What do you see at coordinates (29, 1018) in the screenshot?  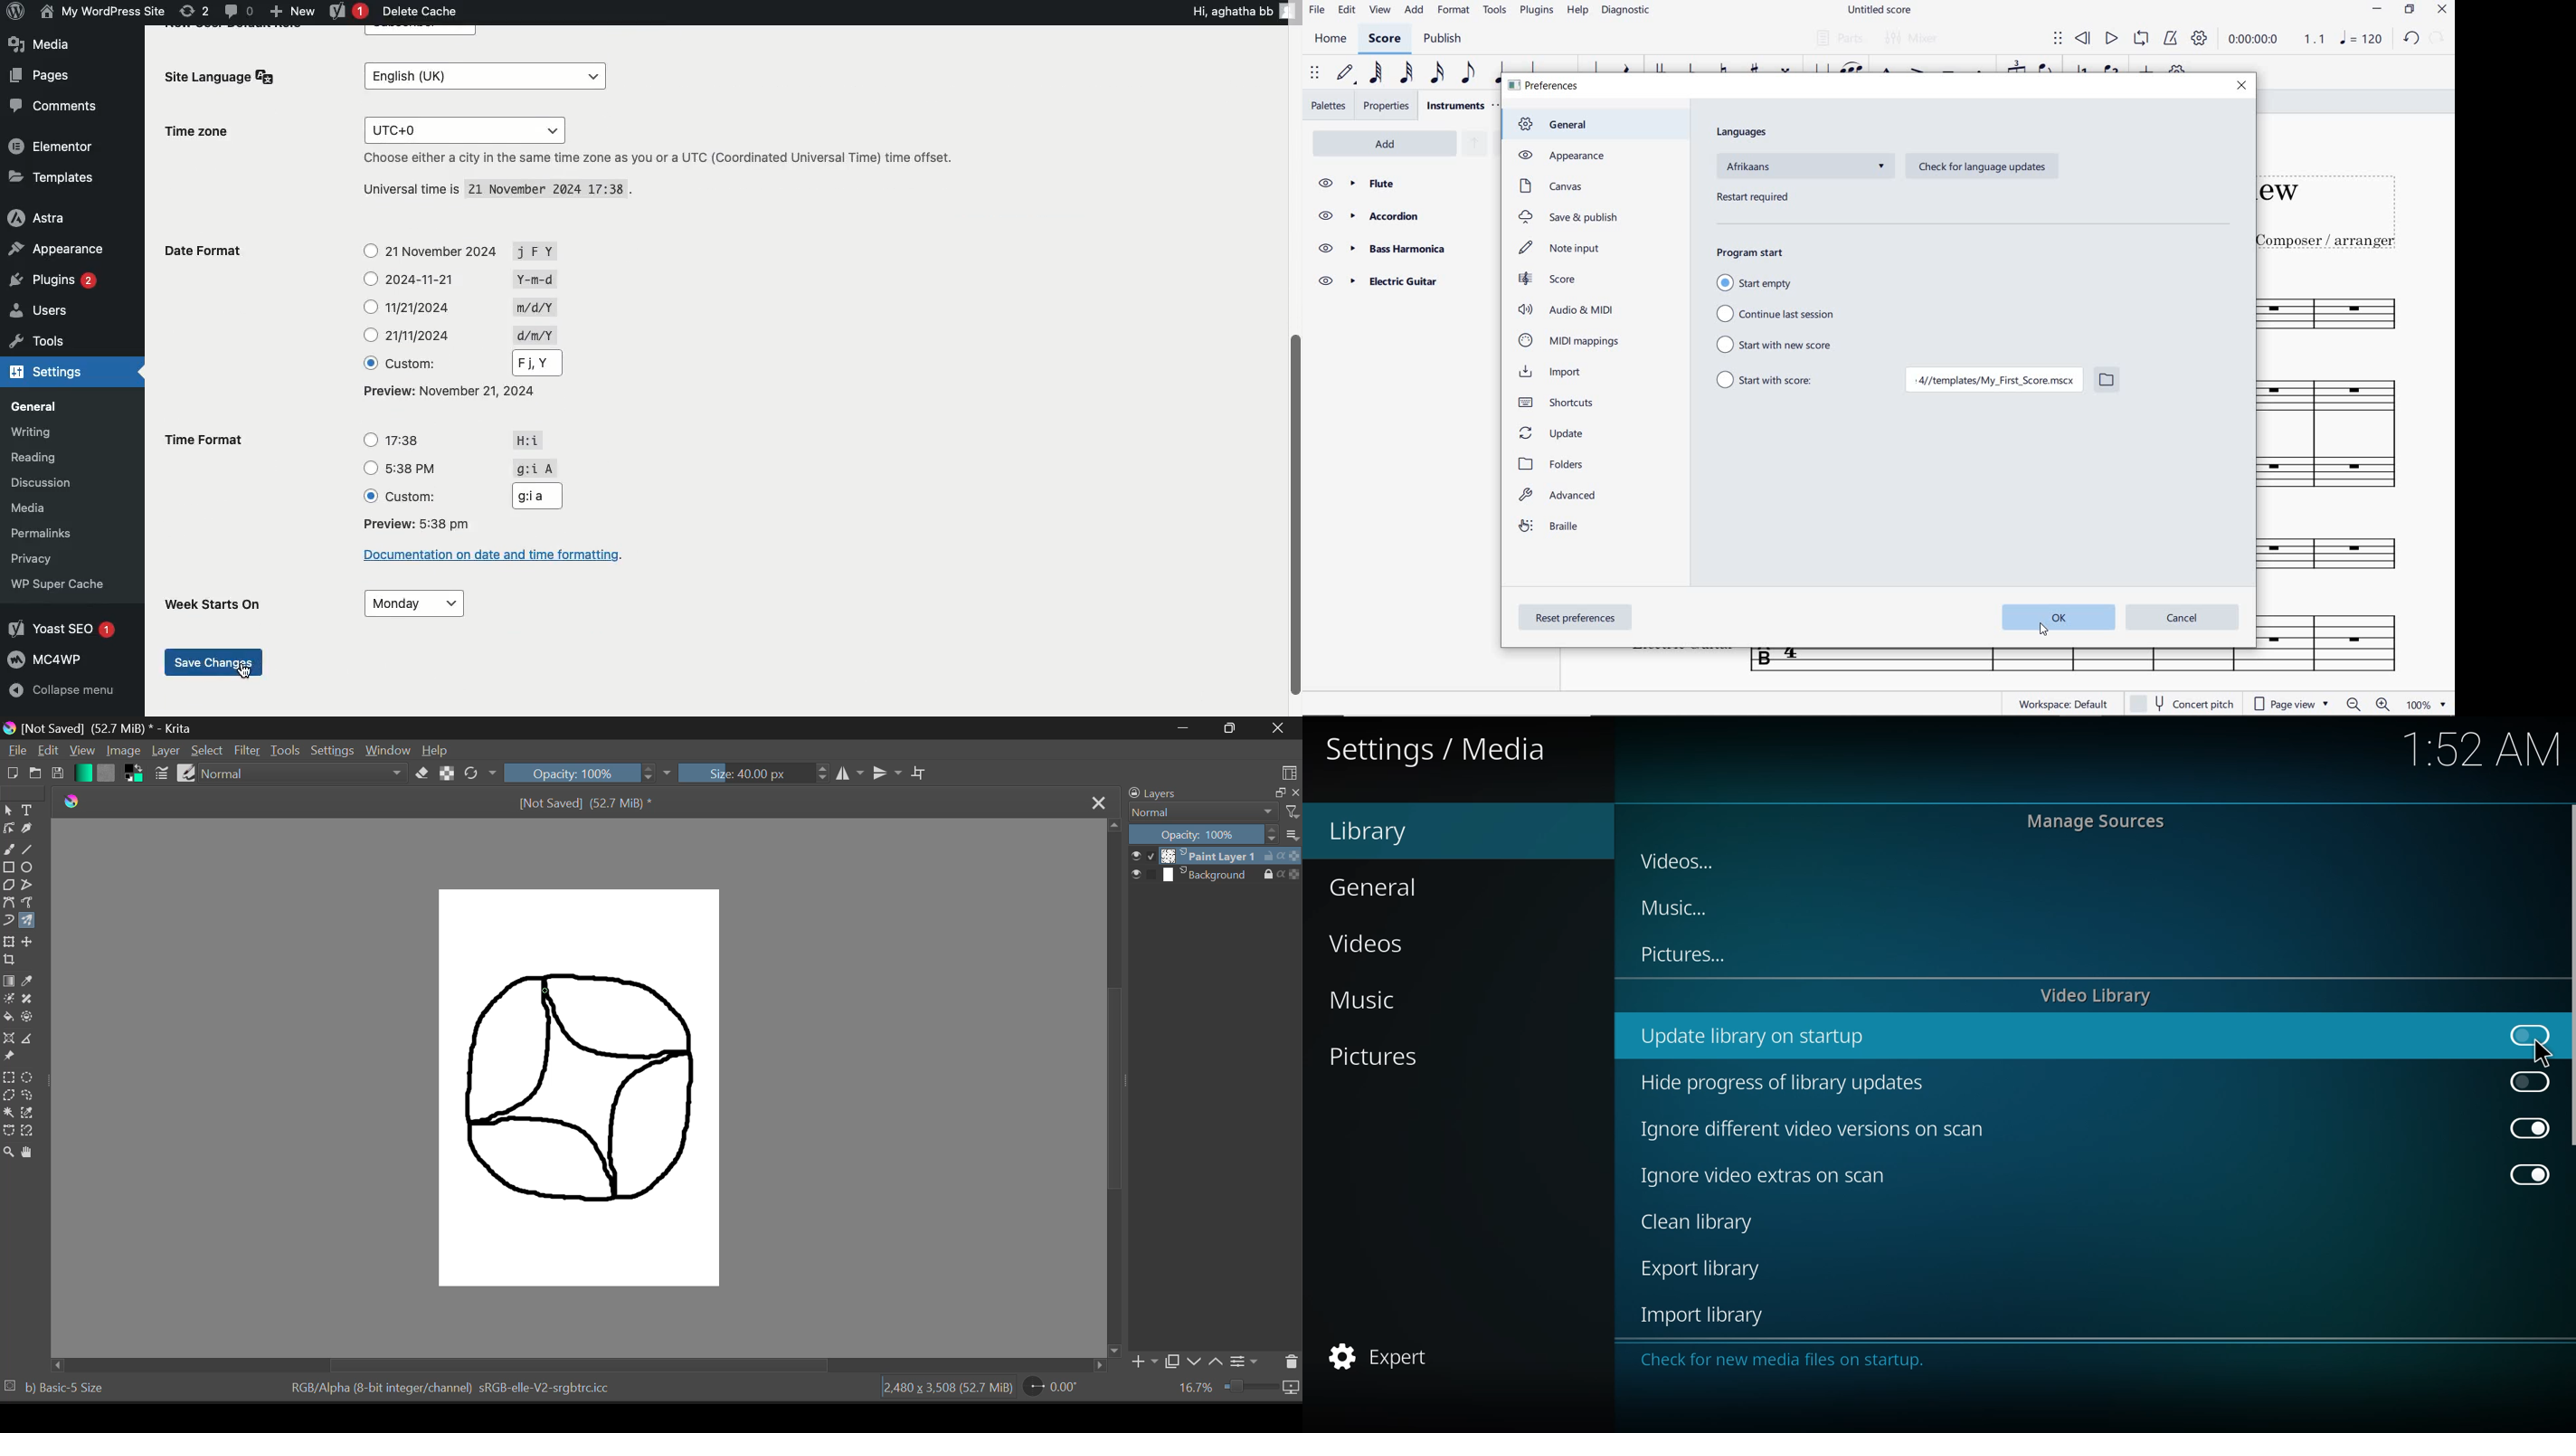 I see `Enclose and Fill` at bounding box center [29, 1018].